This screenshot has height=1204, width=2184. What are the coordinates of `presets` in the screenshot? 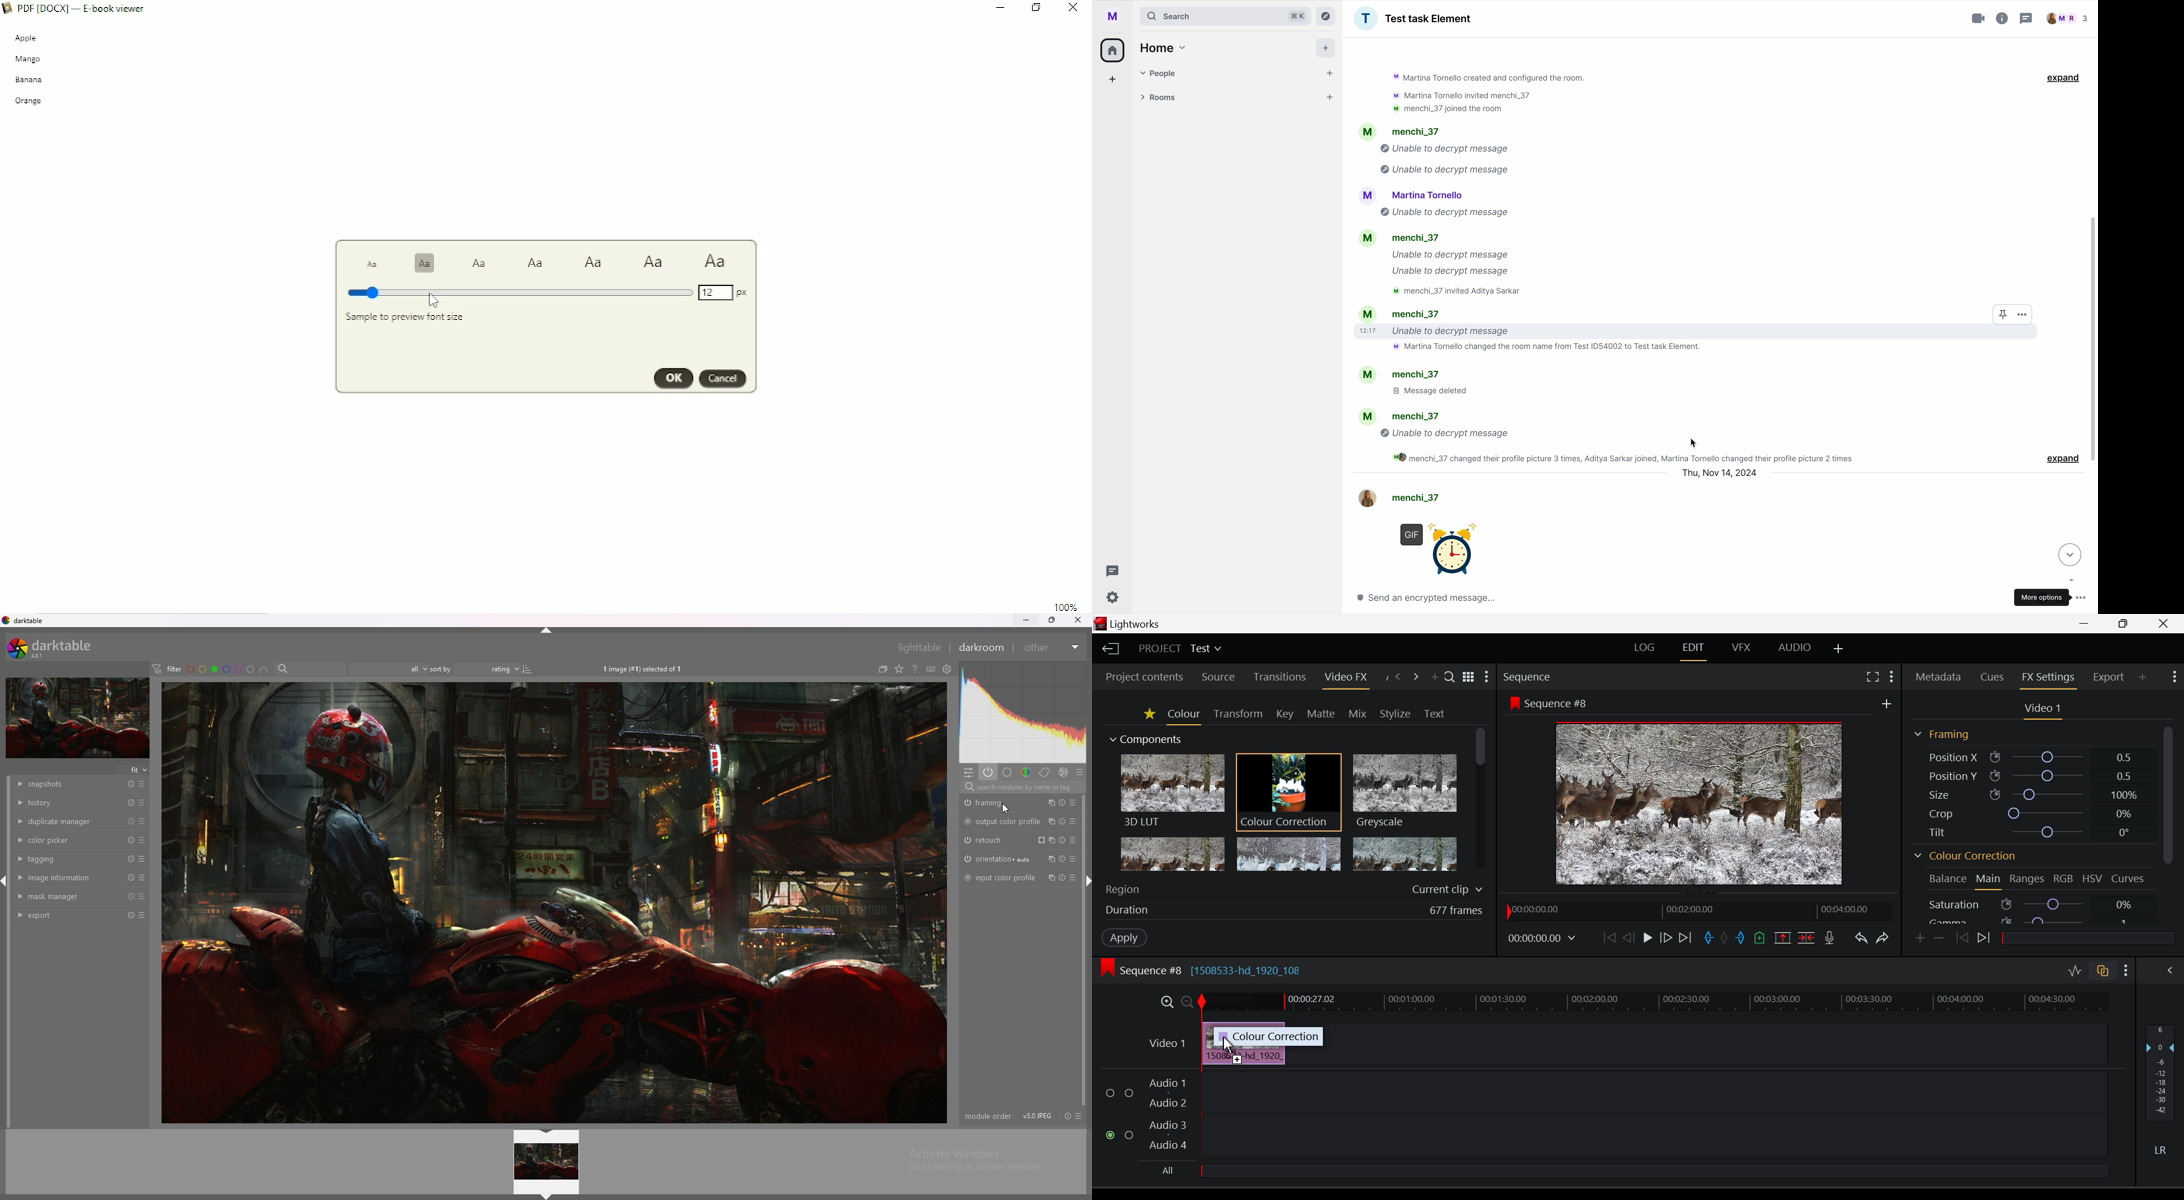 It's located at (1074, 860).